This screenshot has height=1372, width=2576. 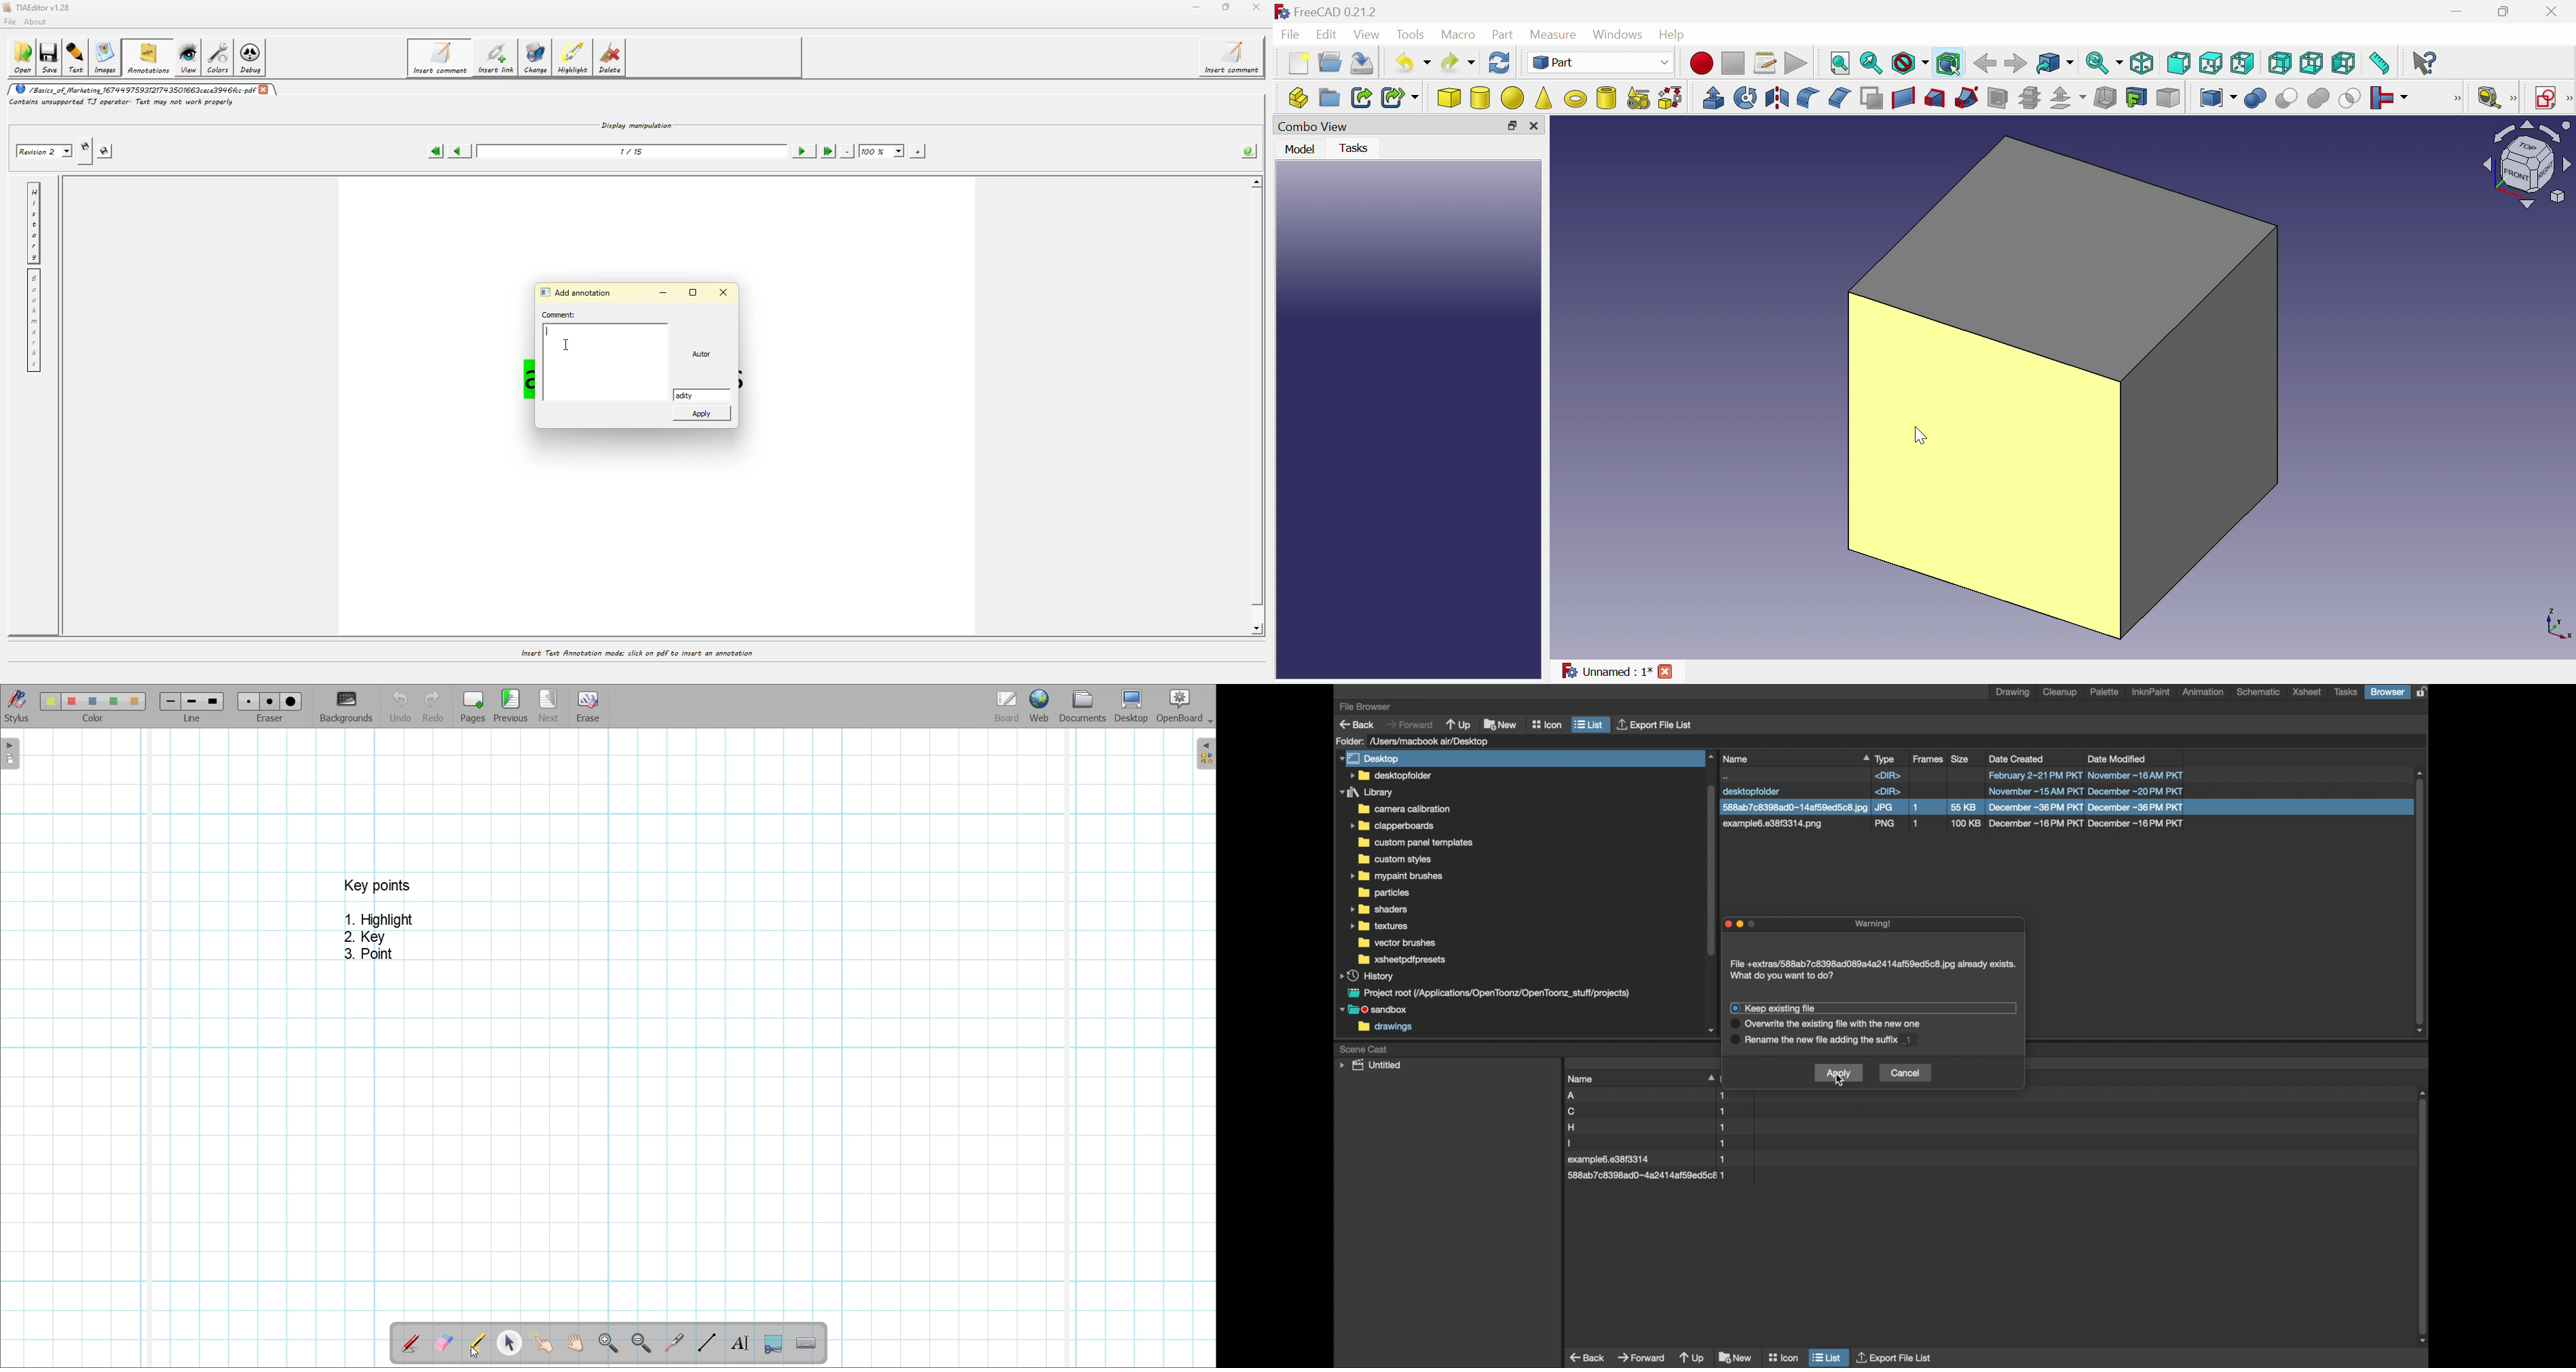 I want to click on Bottom, so click(x=2311, y=63).